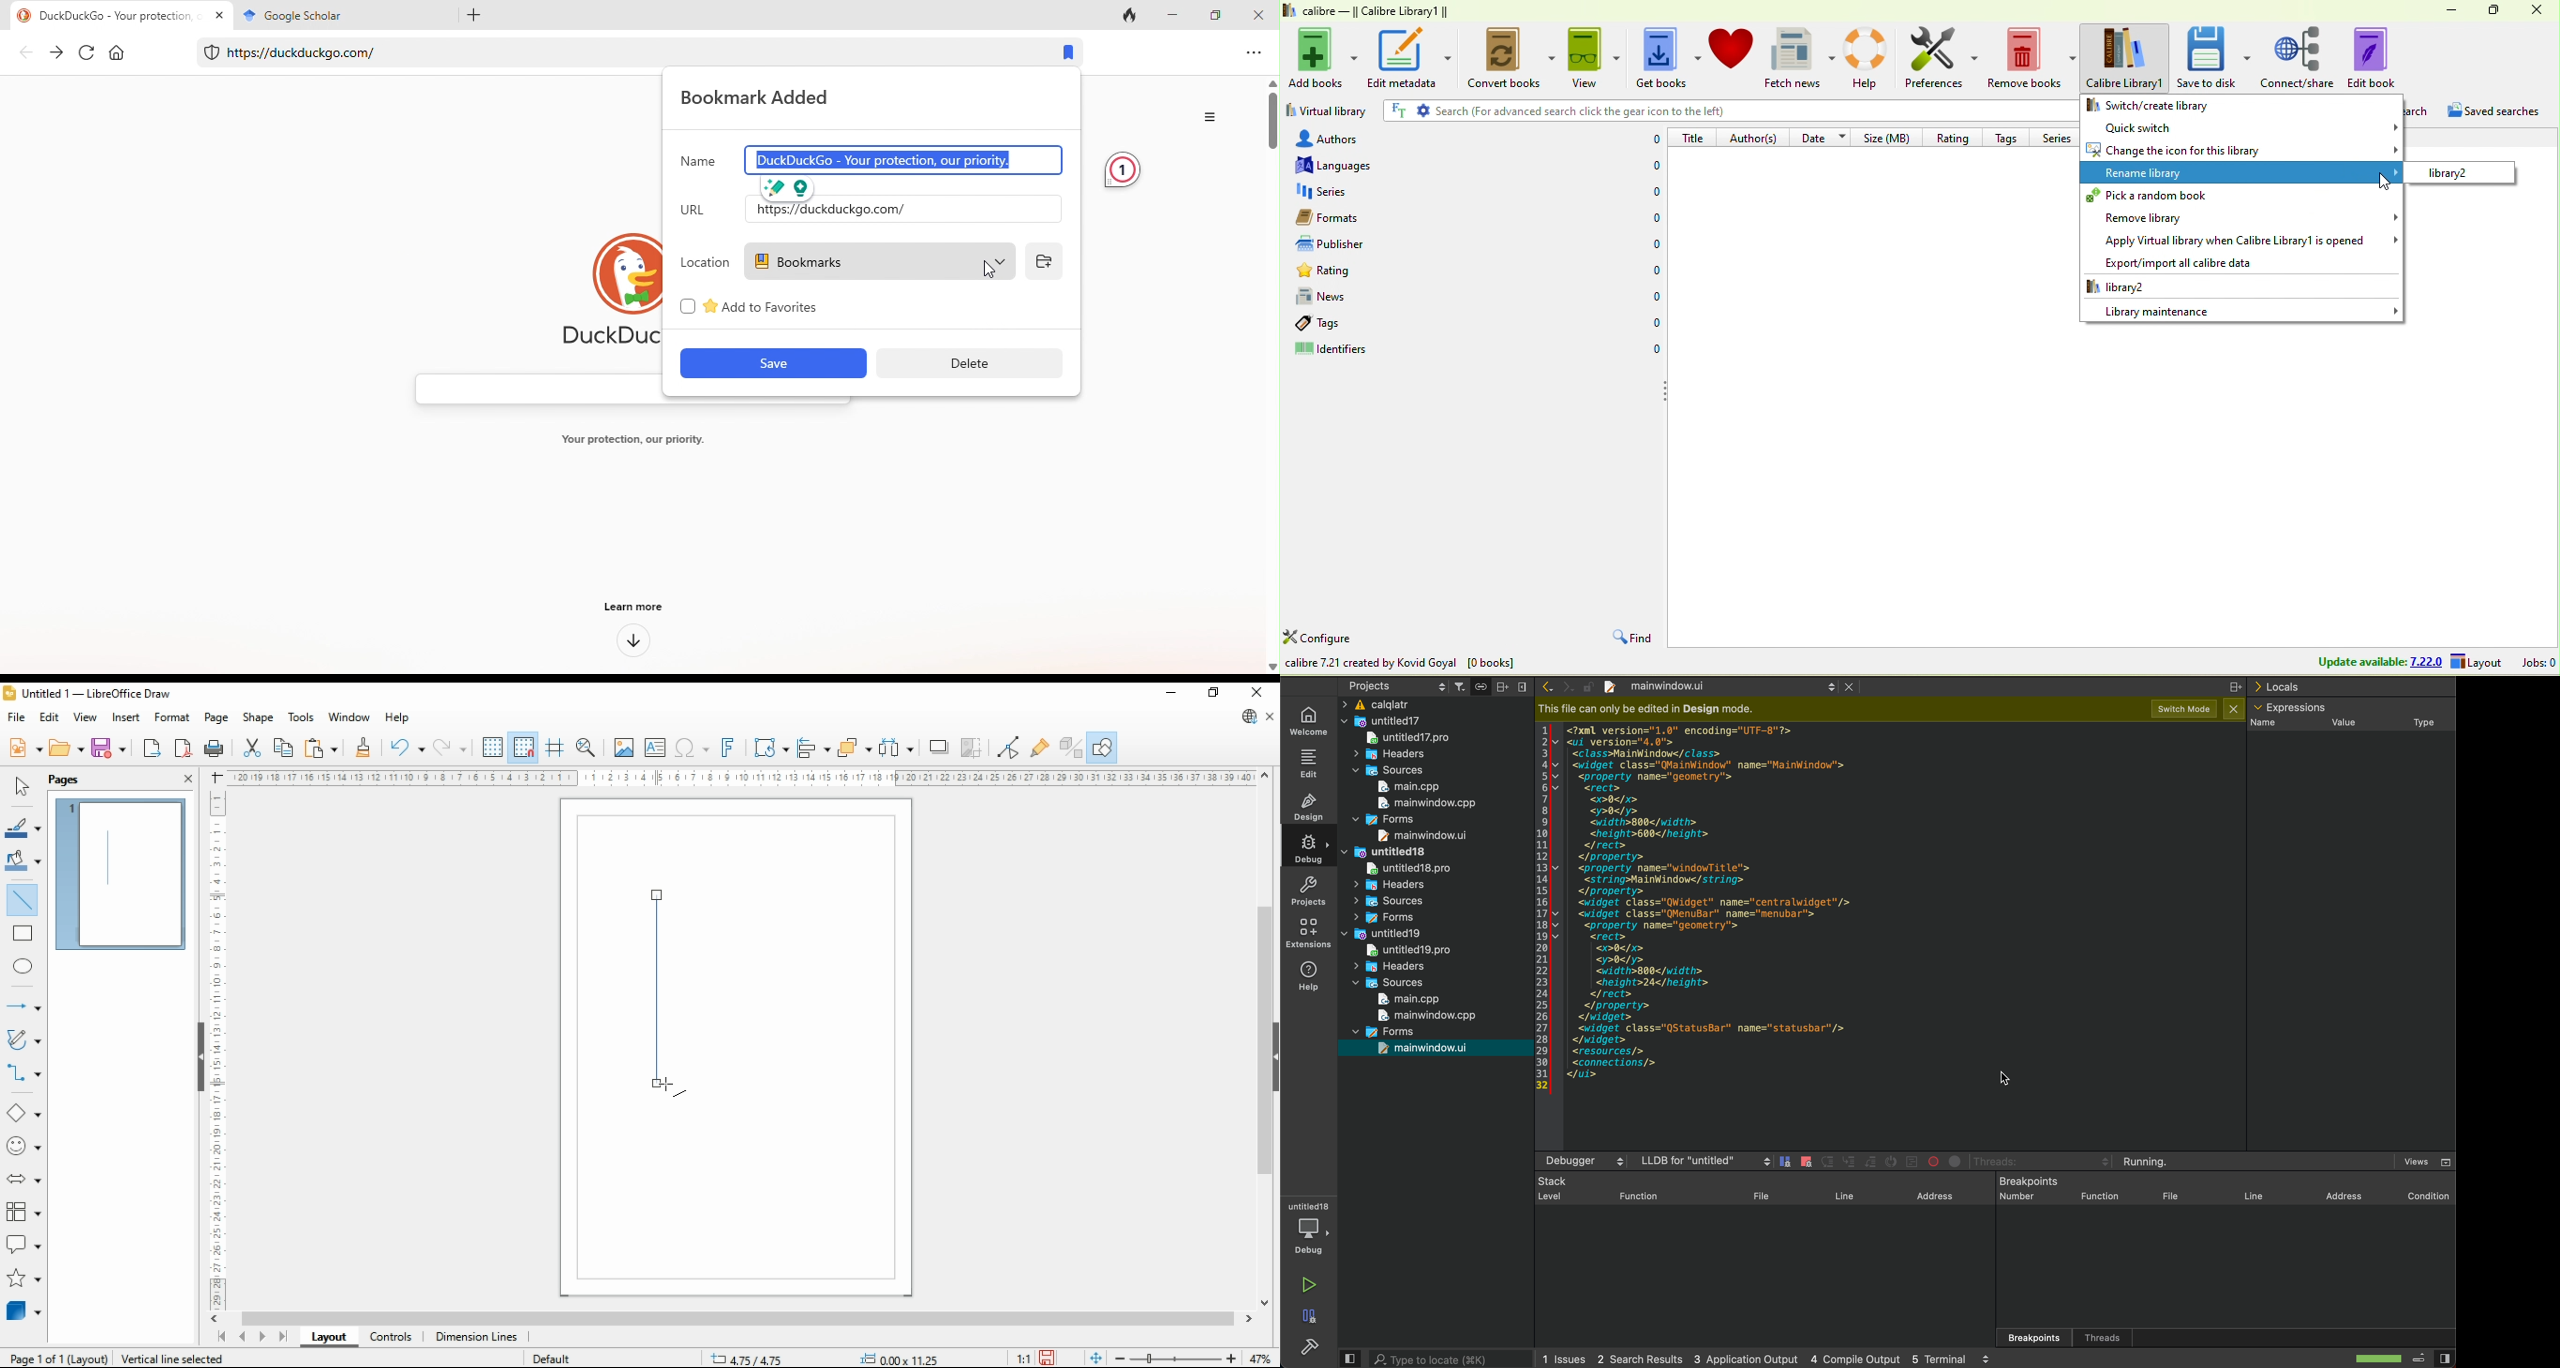 This screenshot has width=2576, height=1372. I want to click on 0, so click(1651, 324).